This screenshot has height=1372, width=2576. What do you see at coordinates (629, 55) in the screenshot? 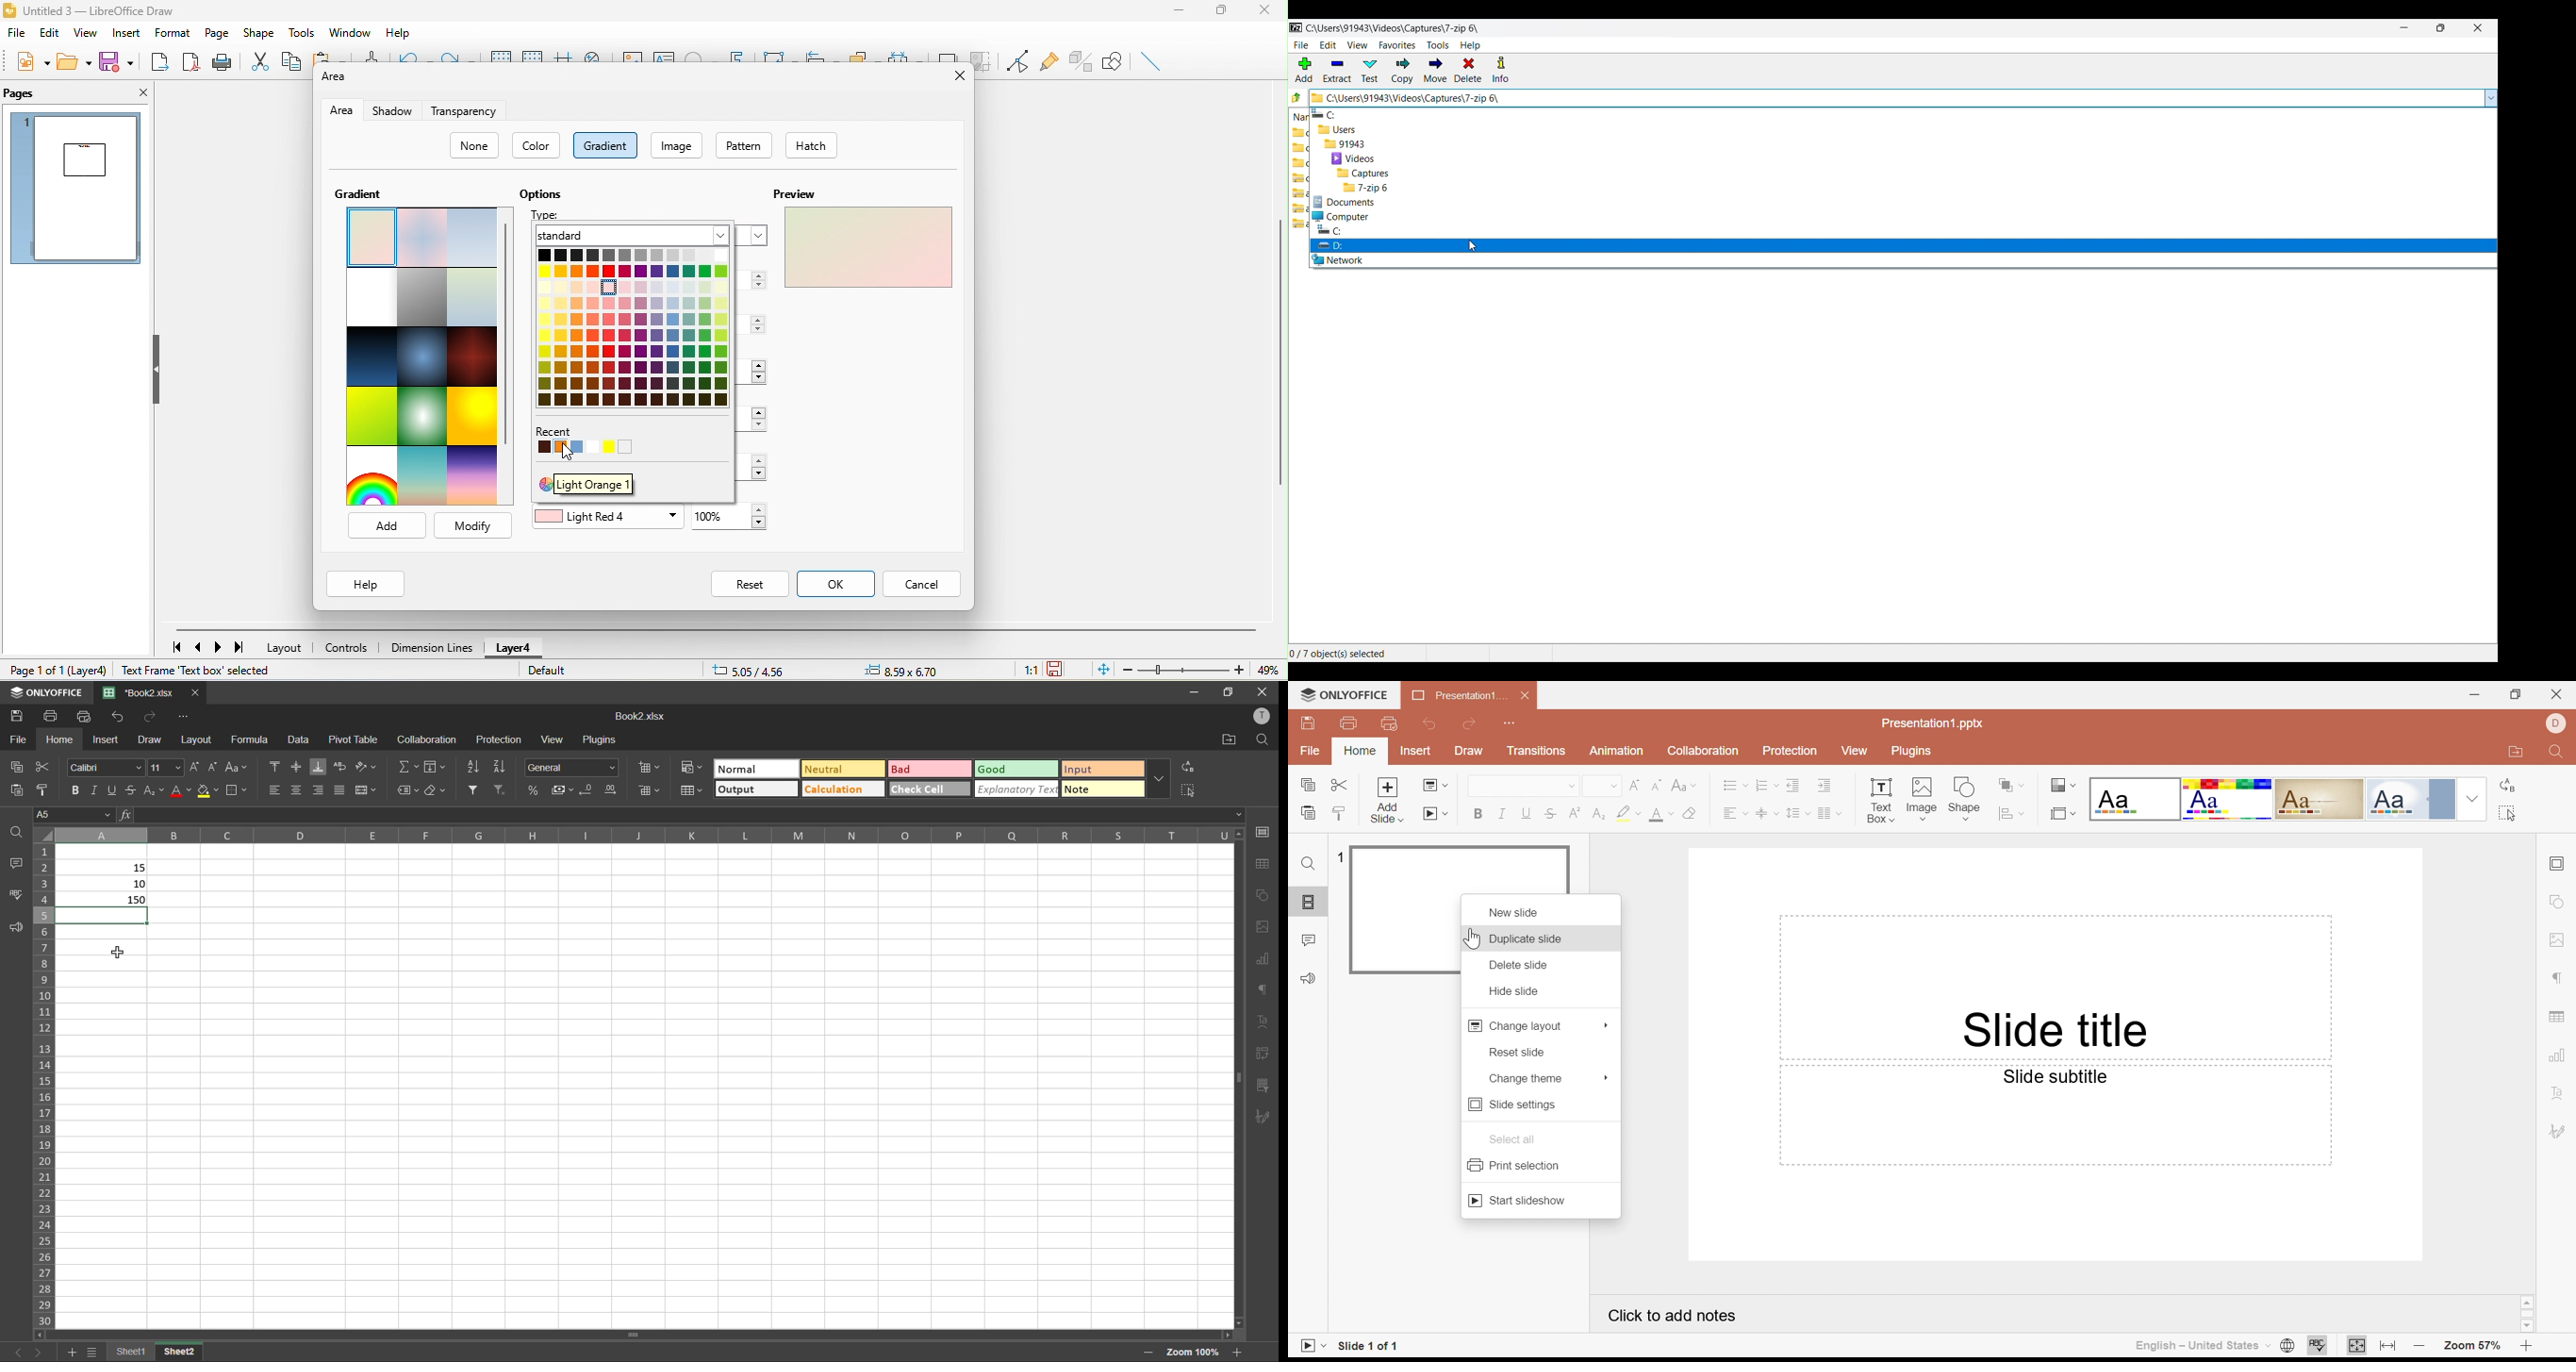
I see `image` at bounding box center [629, 55].